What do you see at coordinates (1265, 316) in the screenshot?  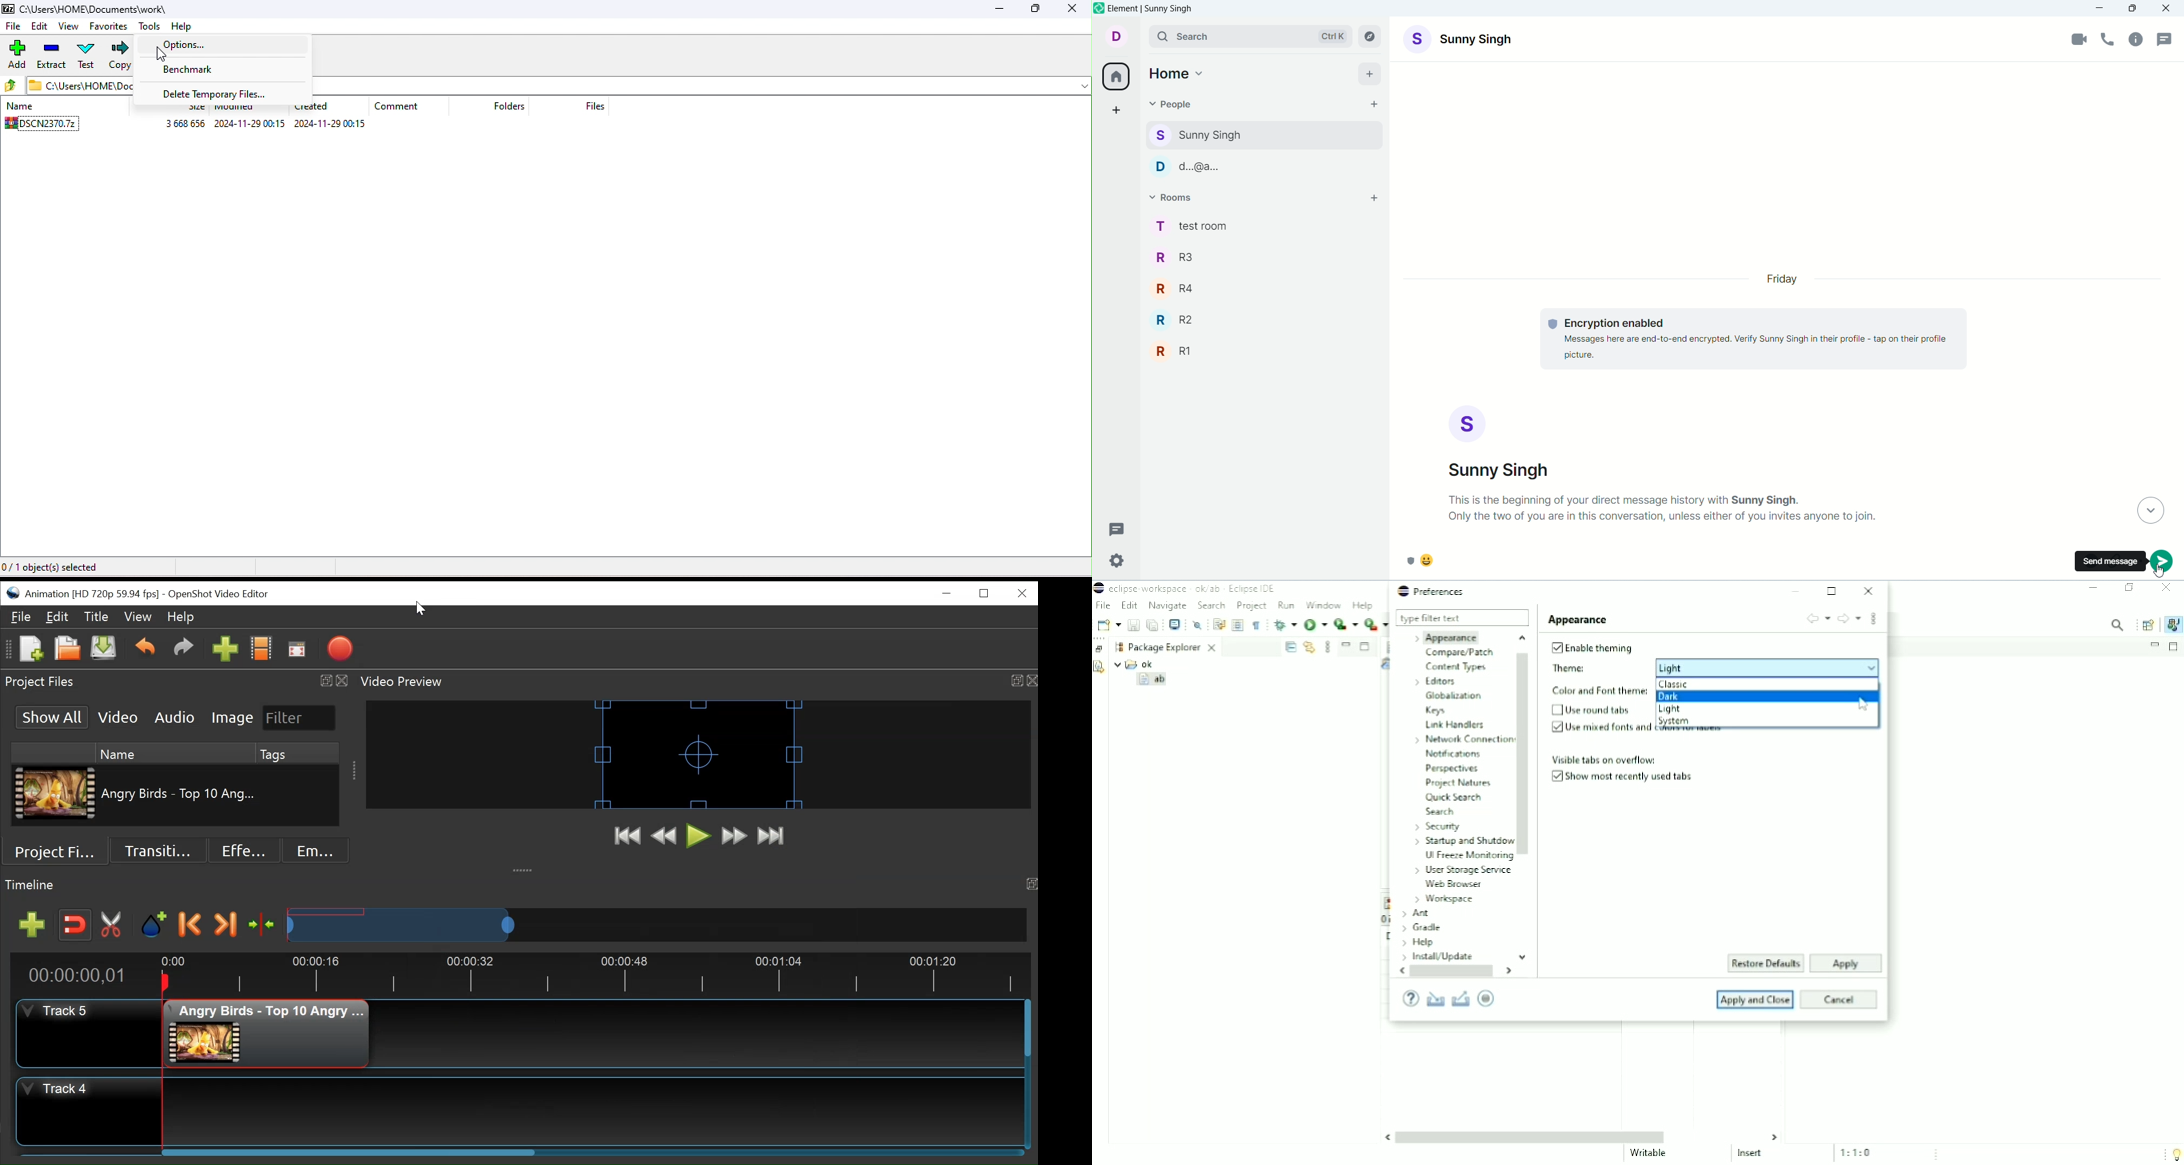 I see `R2` at bounding box center [1265, 316].